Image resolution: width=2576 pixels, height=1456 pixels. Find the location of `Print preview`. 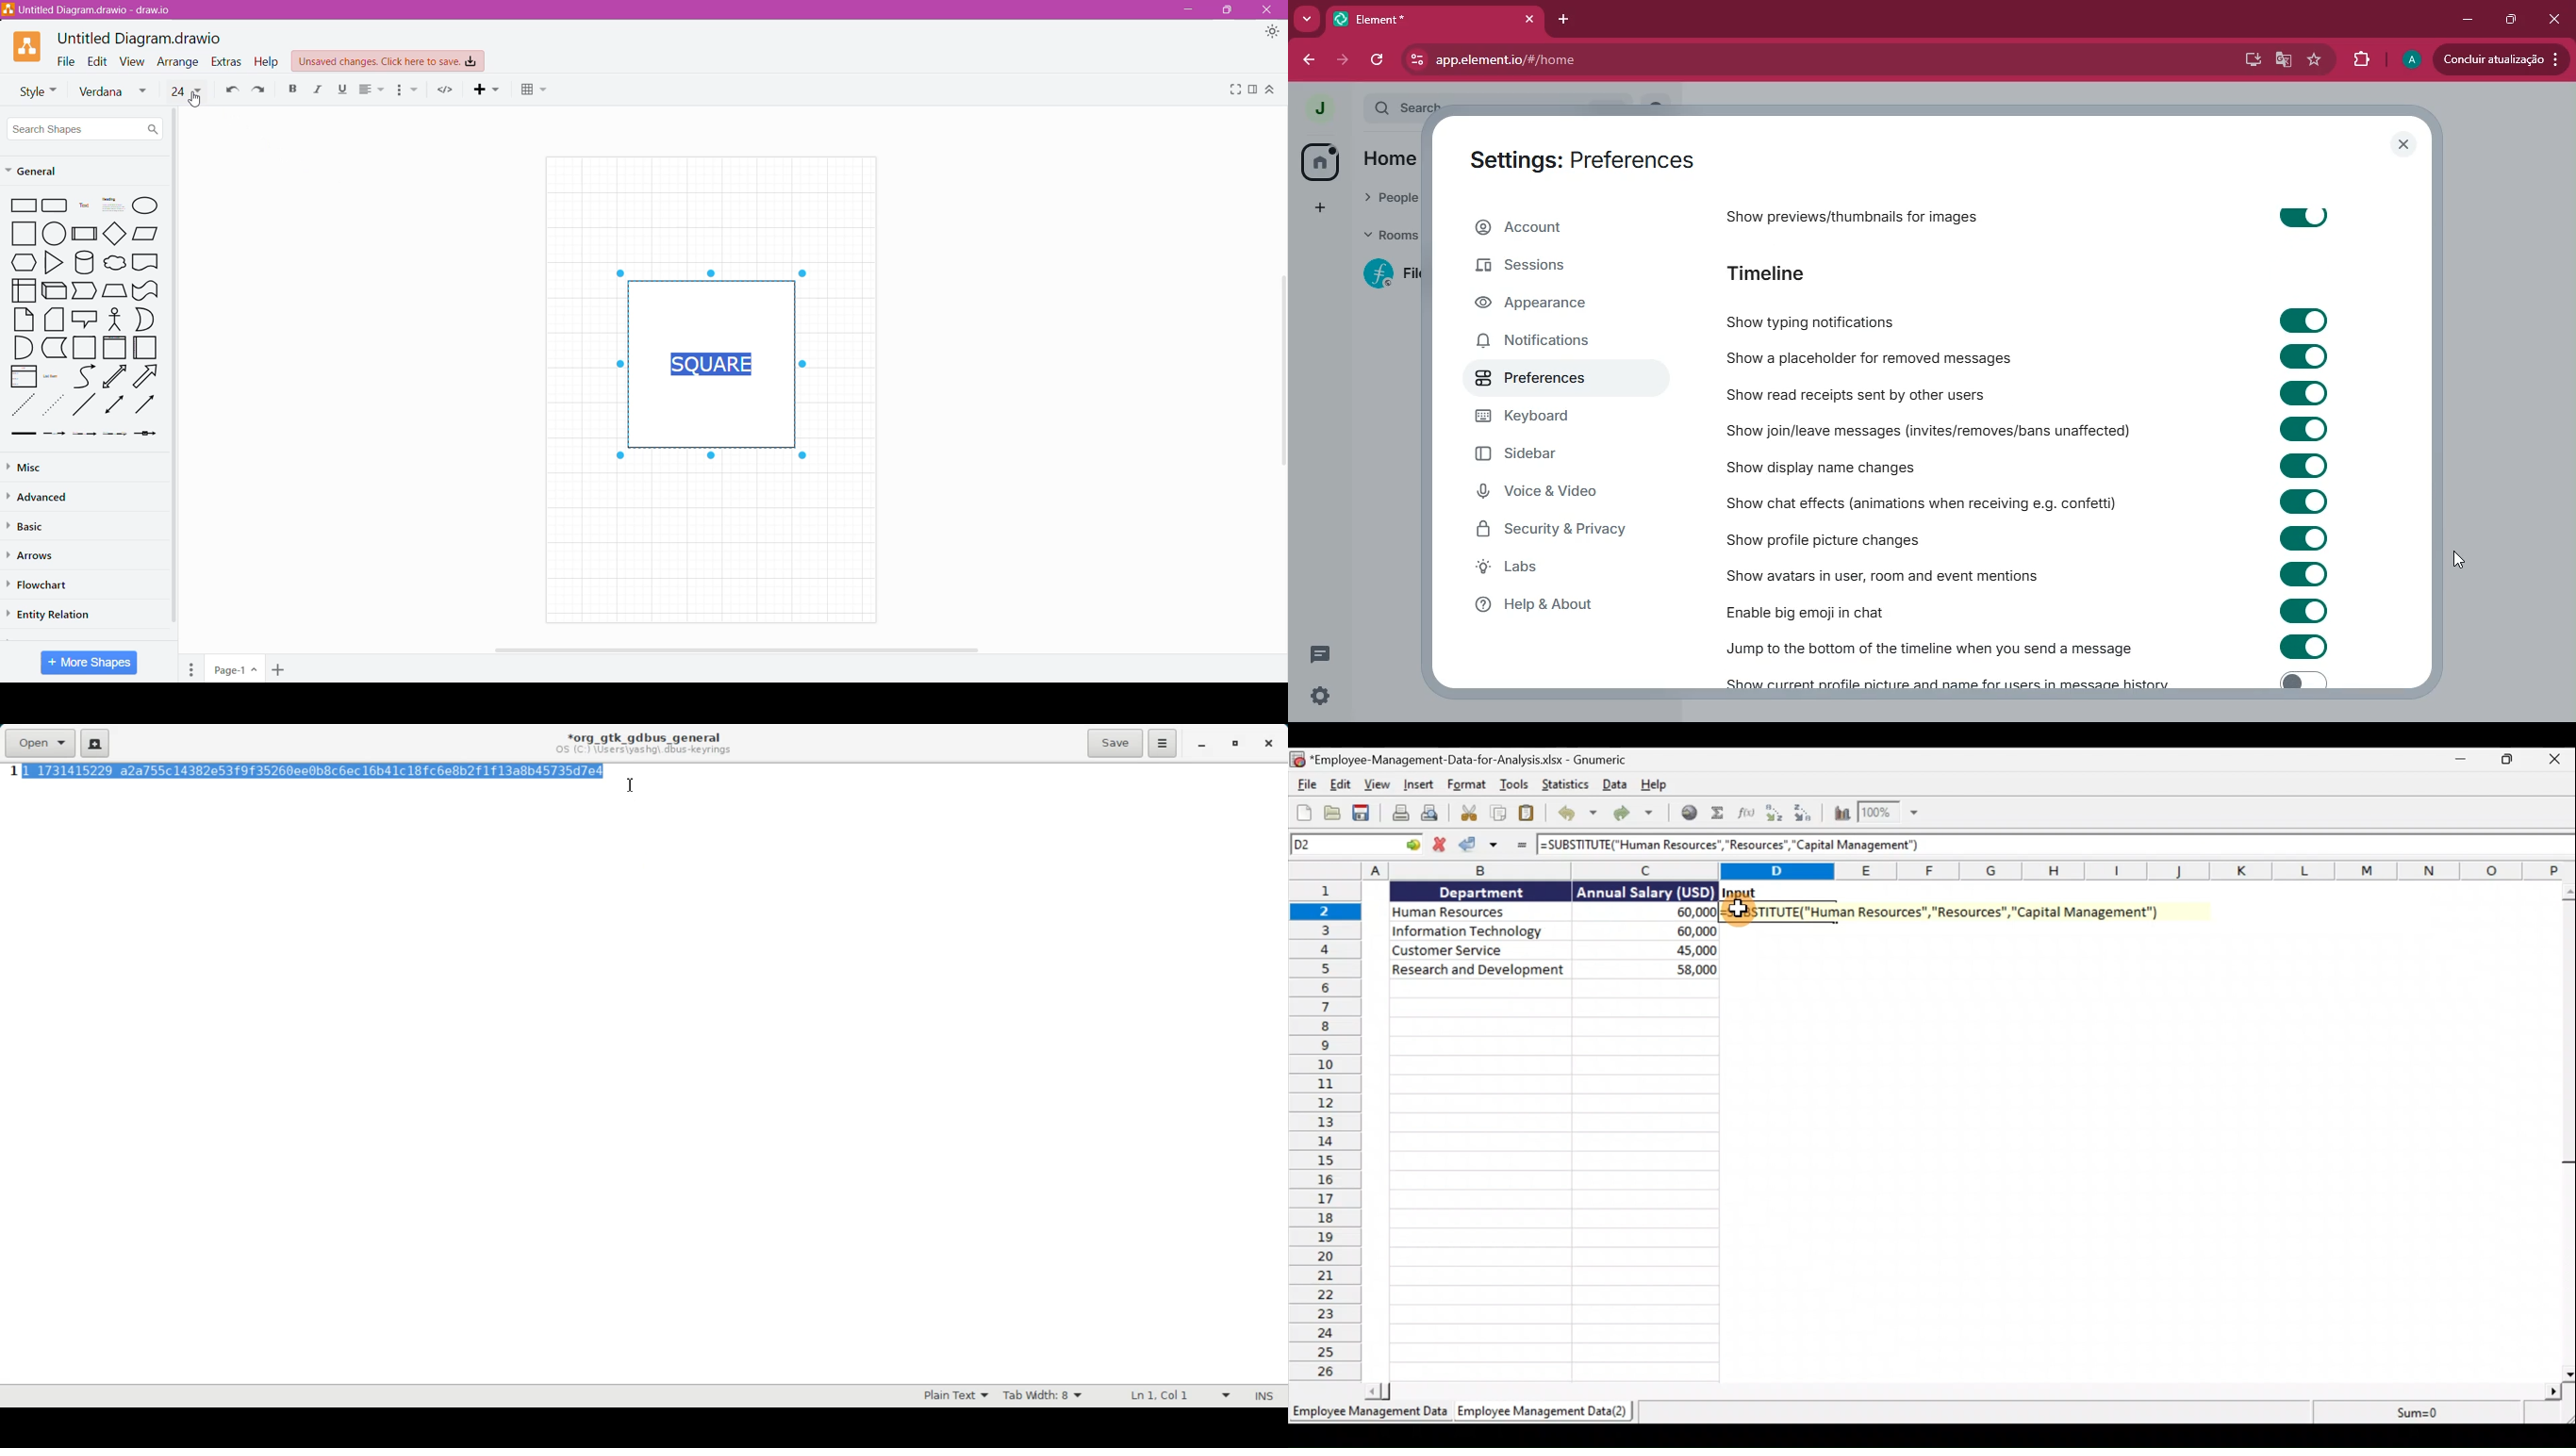

Print preview is located at coordinates (1435, 814).